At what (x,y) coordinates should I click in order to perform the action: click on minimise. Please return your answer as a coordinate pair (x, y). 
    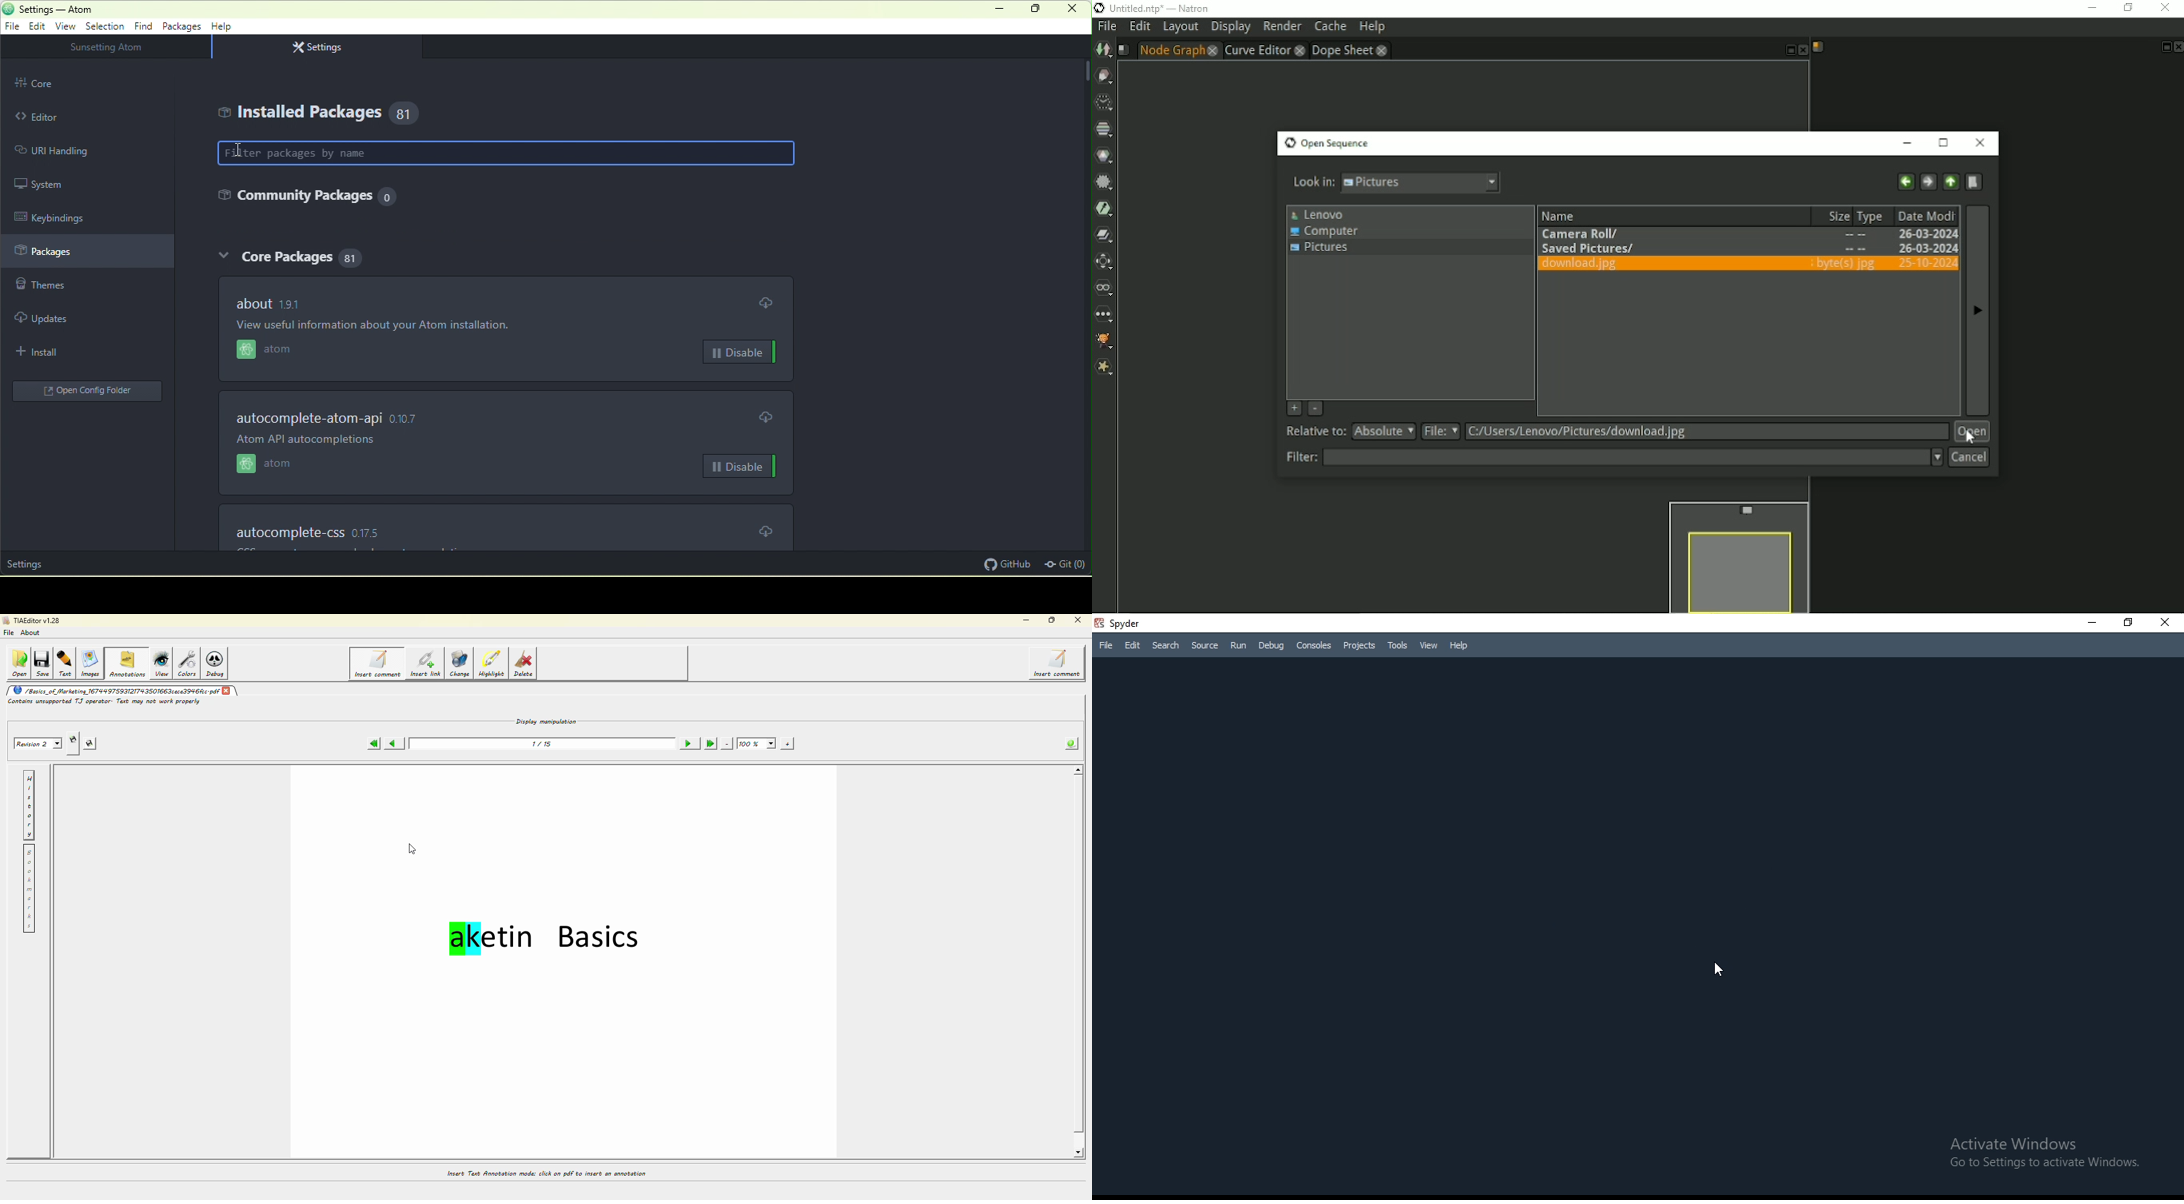
    Looking at the image, I should click on (2090, 624).